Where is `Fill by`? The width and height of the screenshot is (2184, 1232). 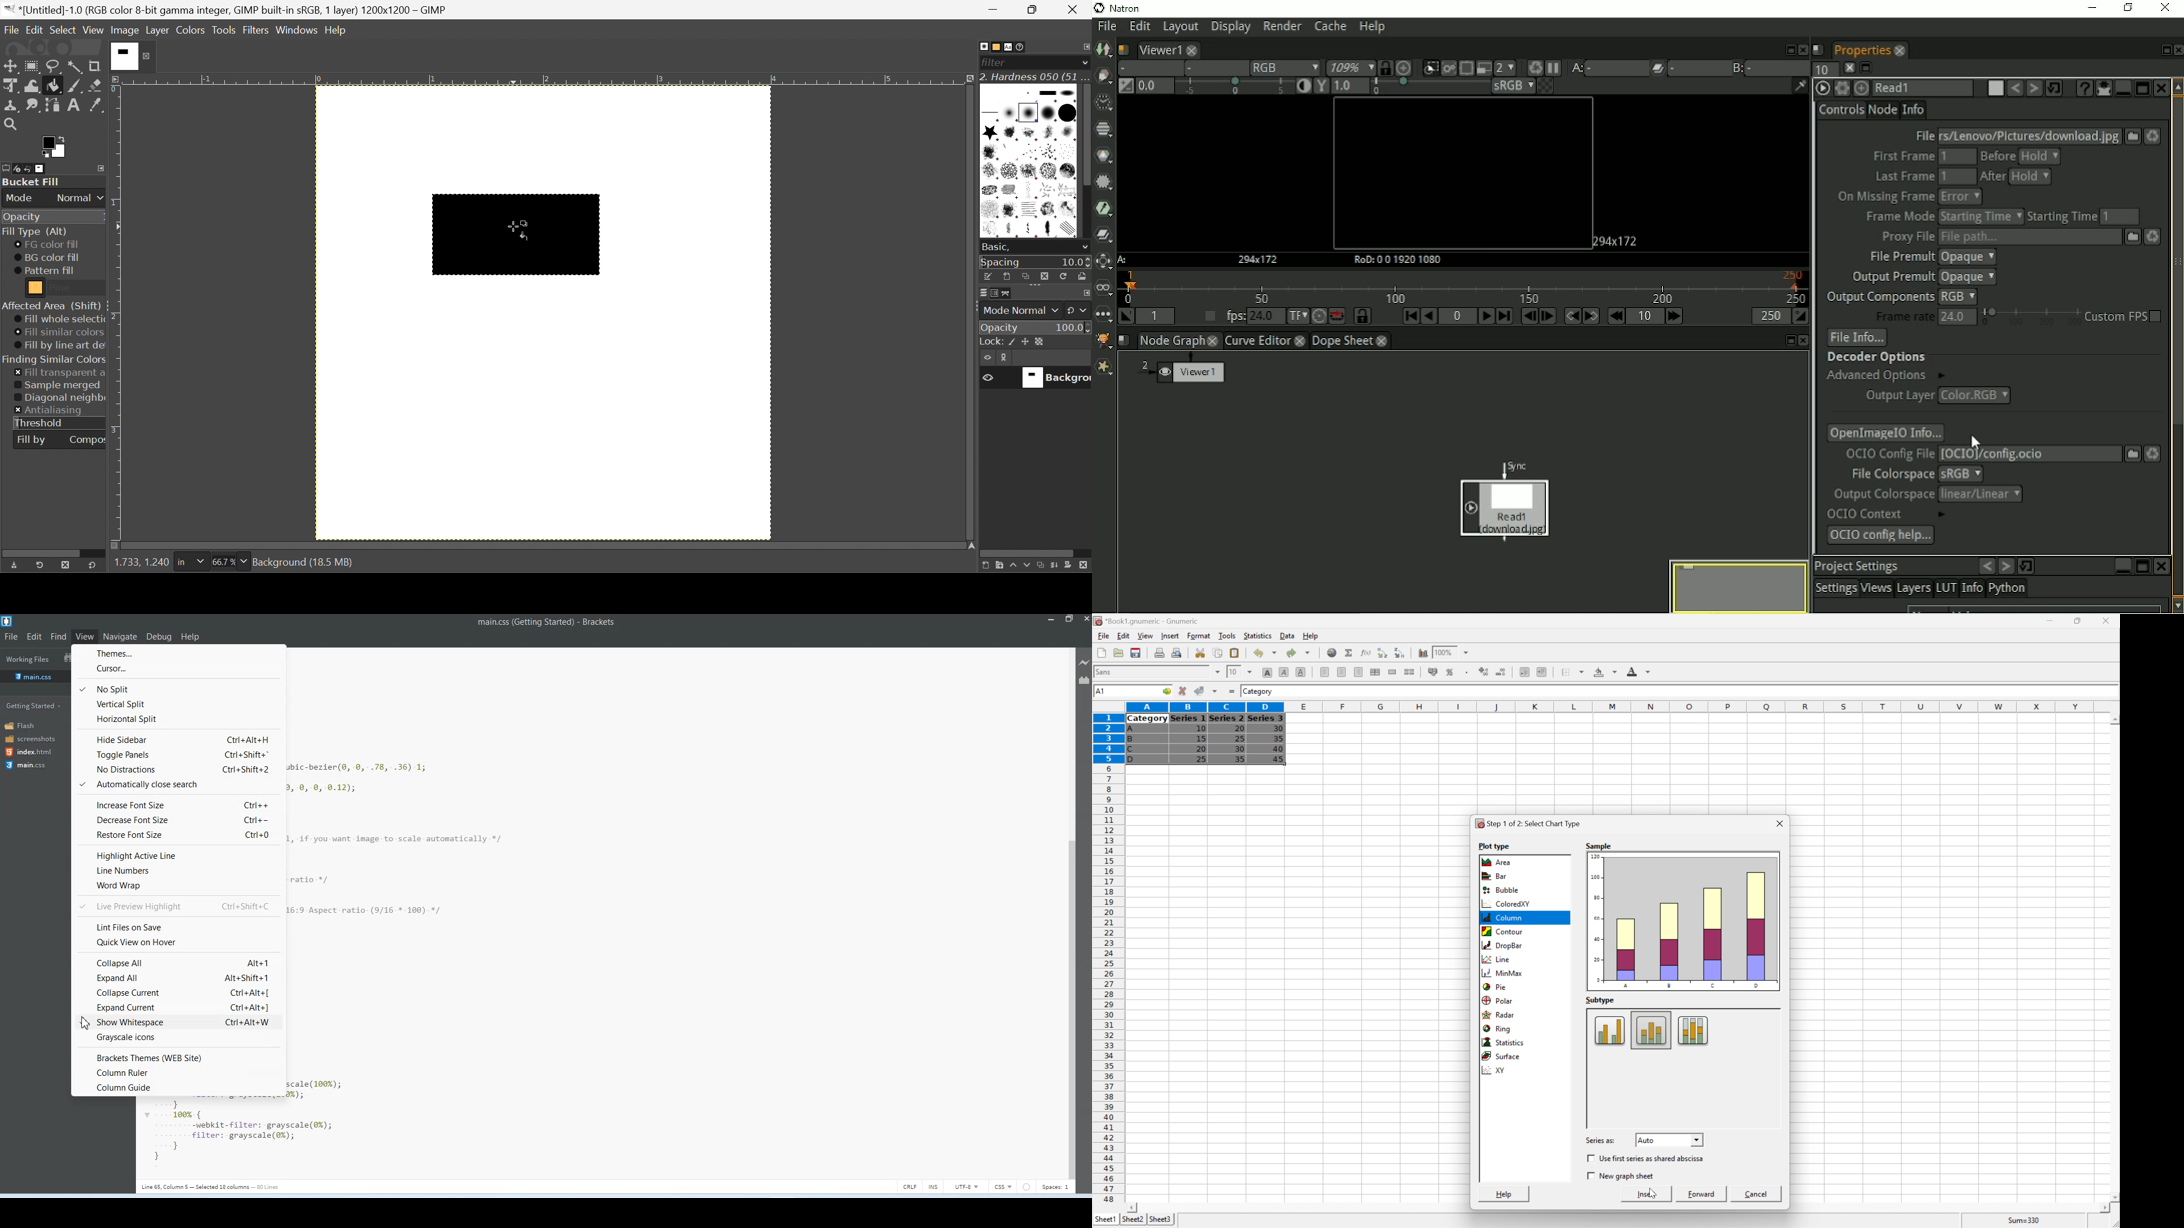 Fill by is located at coordinates (31, 441).